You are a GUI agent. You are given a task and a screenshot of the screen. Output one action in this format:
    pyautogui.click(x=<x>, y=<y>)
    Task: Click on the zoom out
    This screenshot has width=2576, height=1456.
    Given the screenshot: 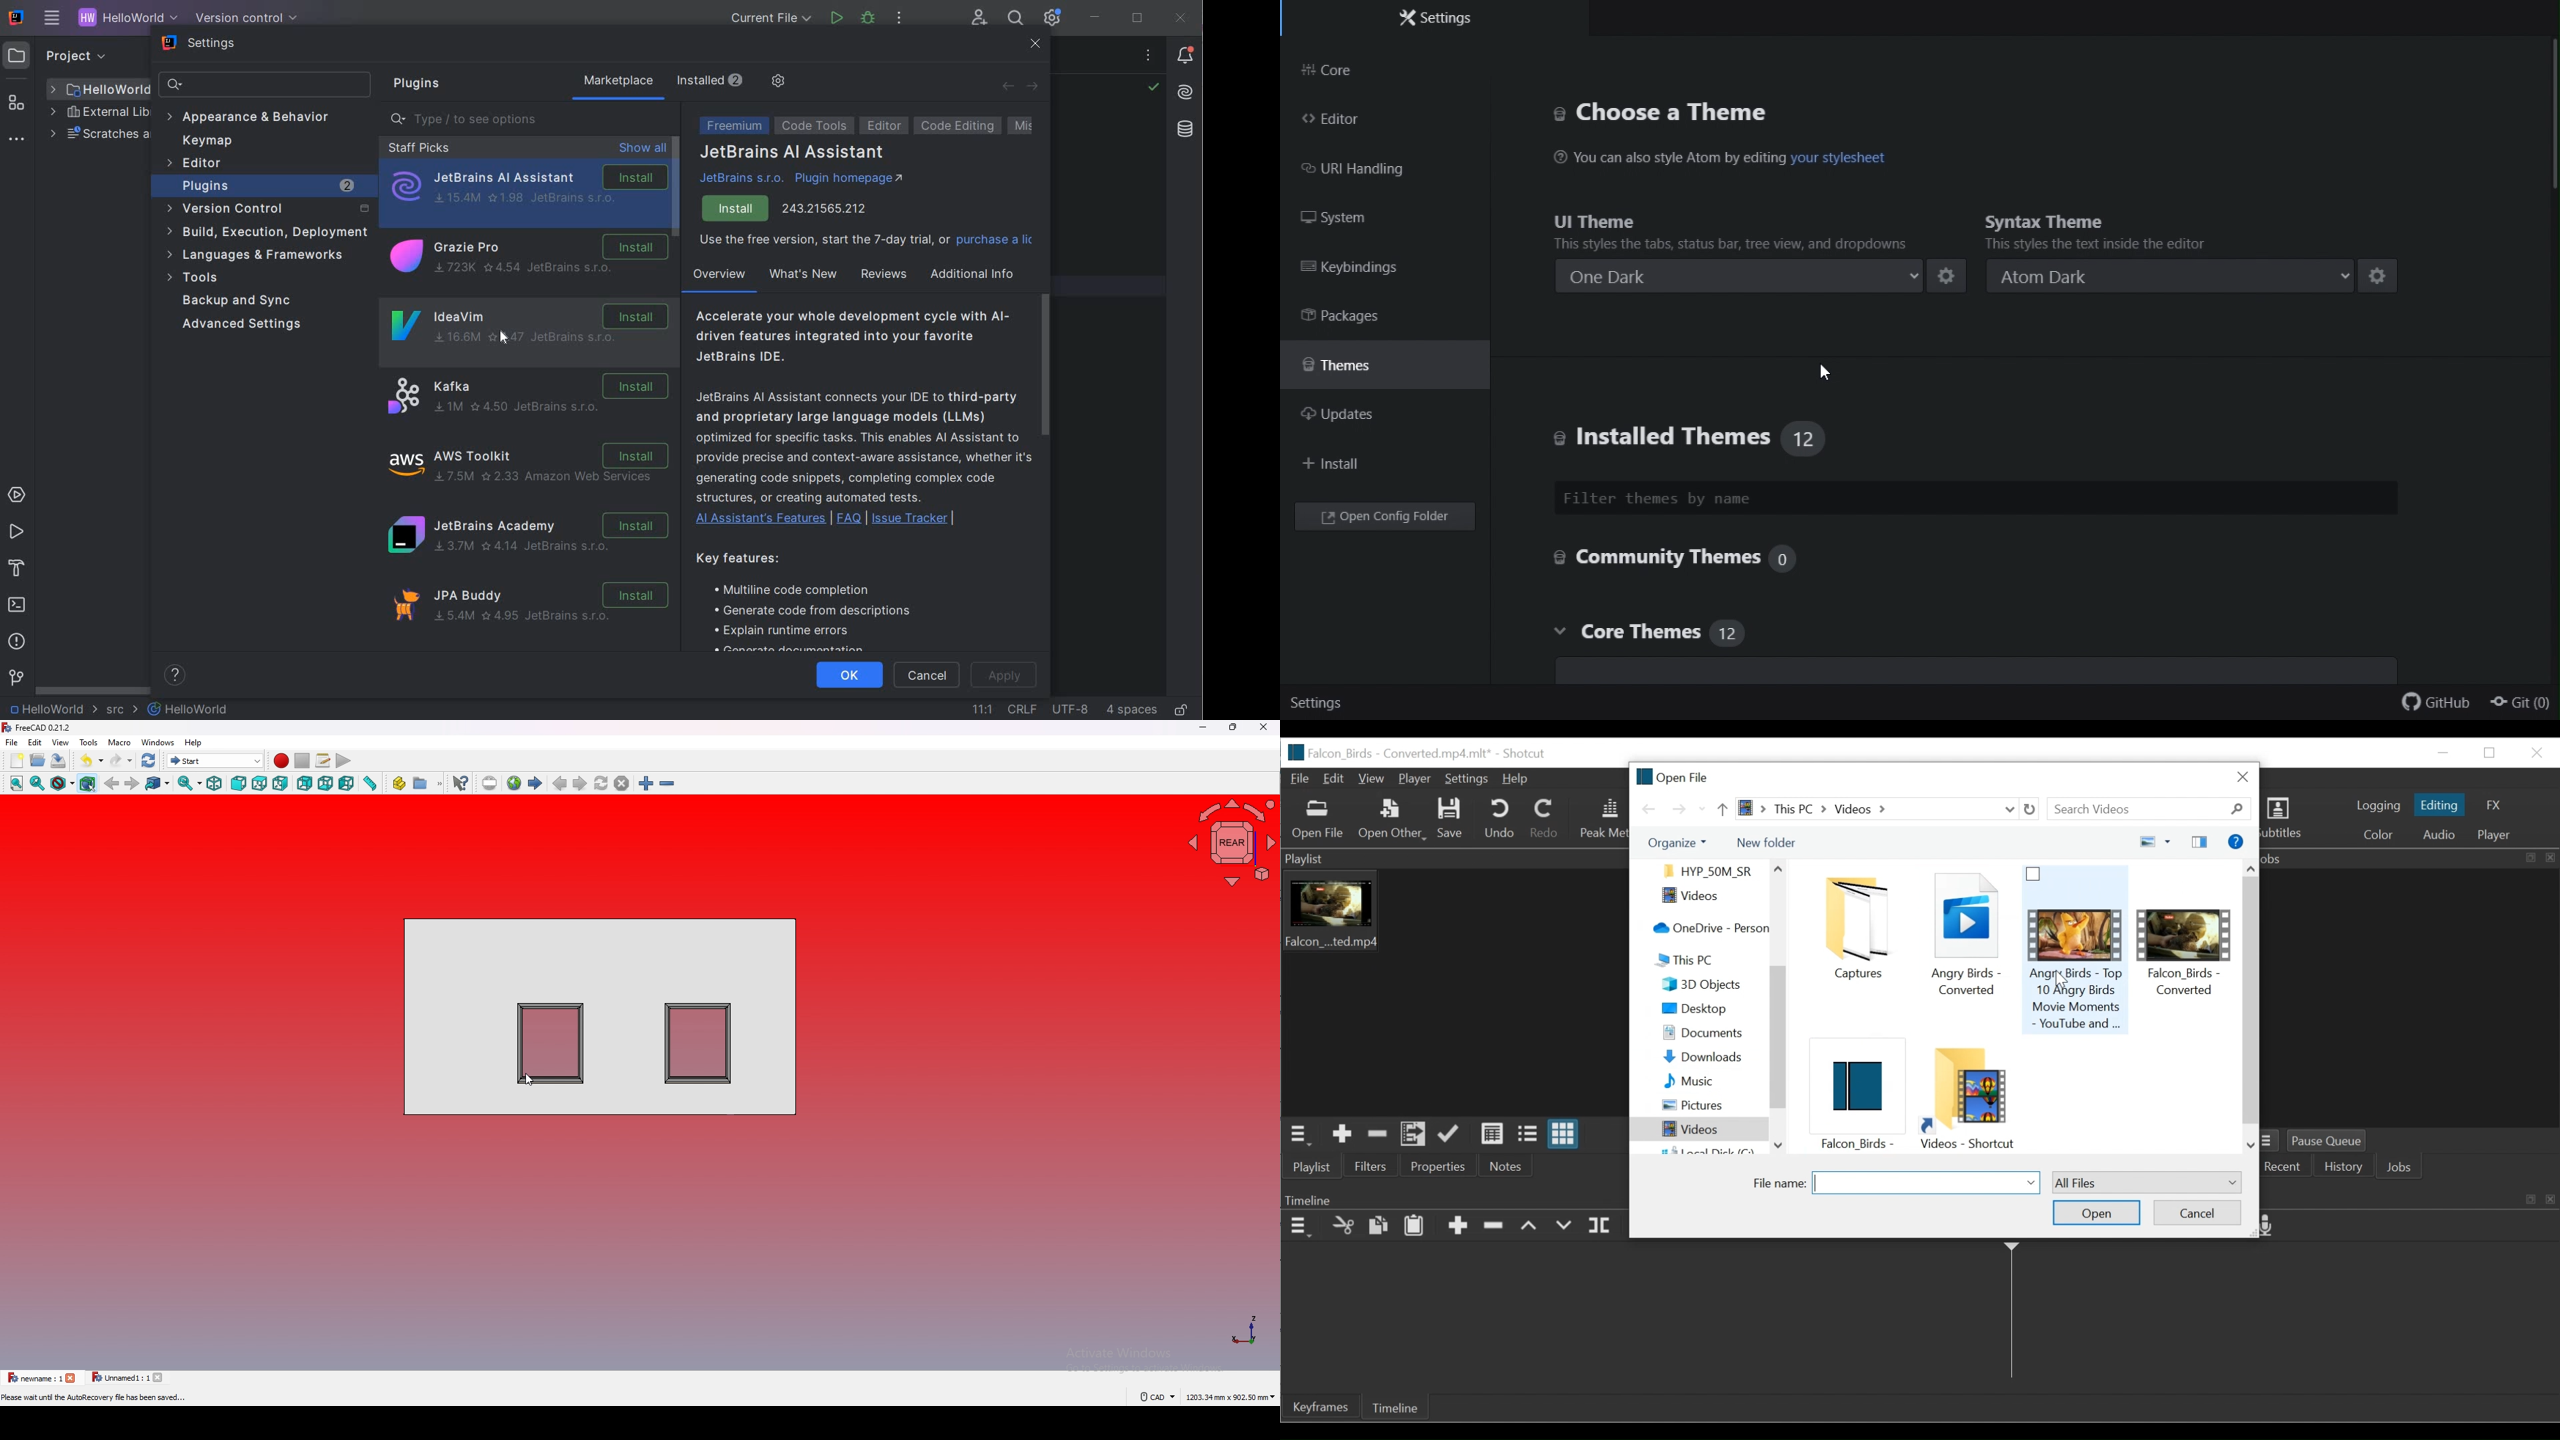 What is the action you would take?
    pyautogui.click(x=667, y=783)
    